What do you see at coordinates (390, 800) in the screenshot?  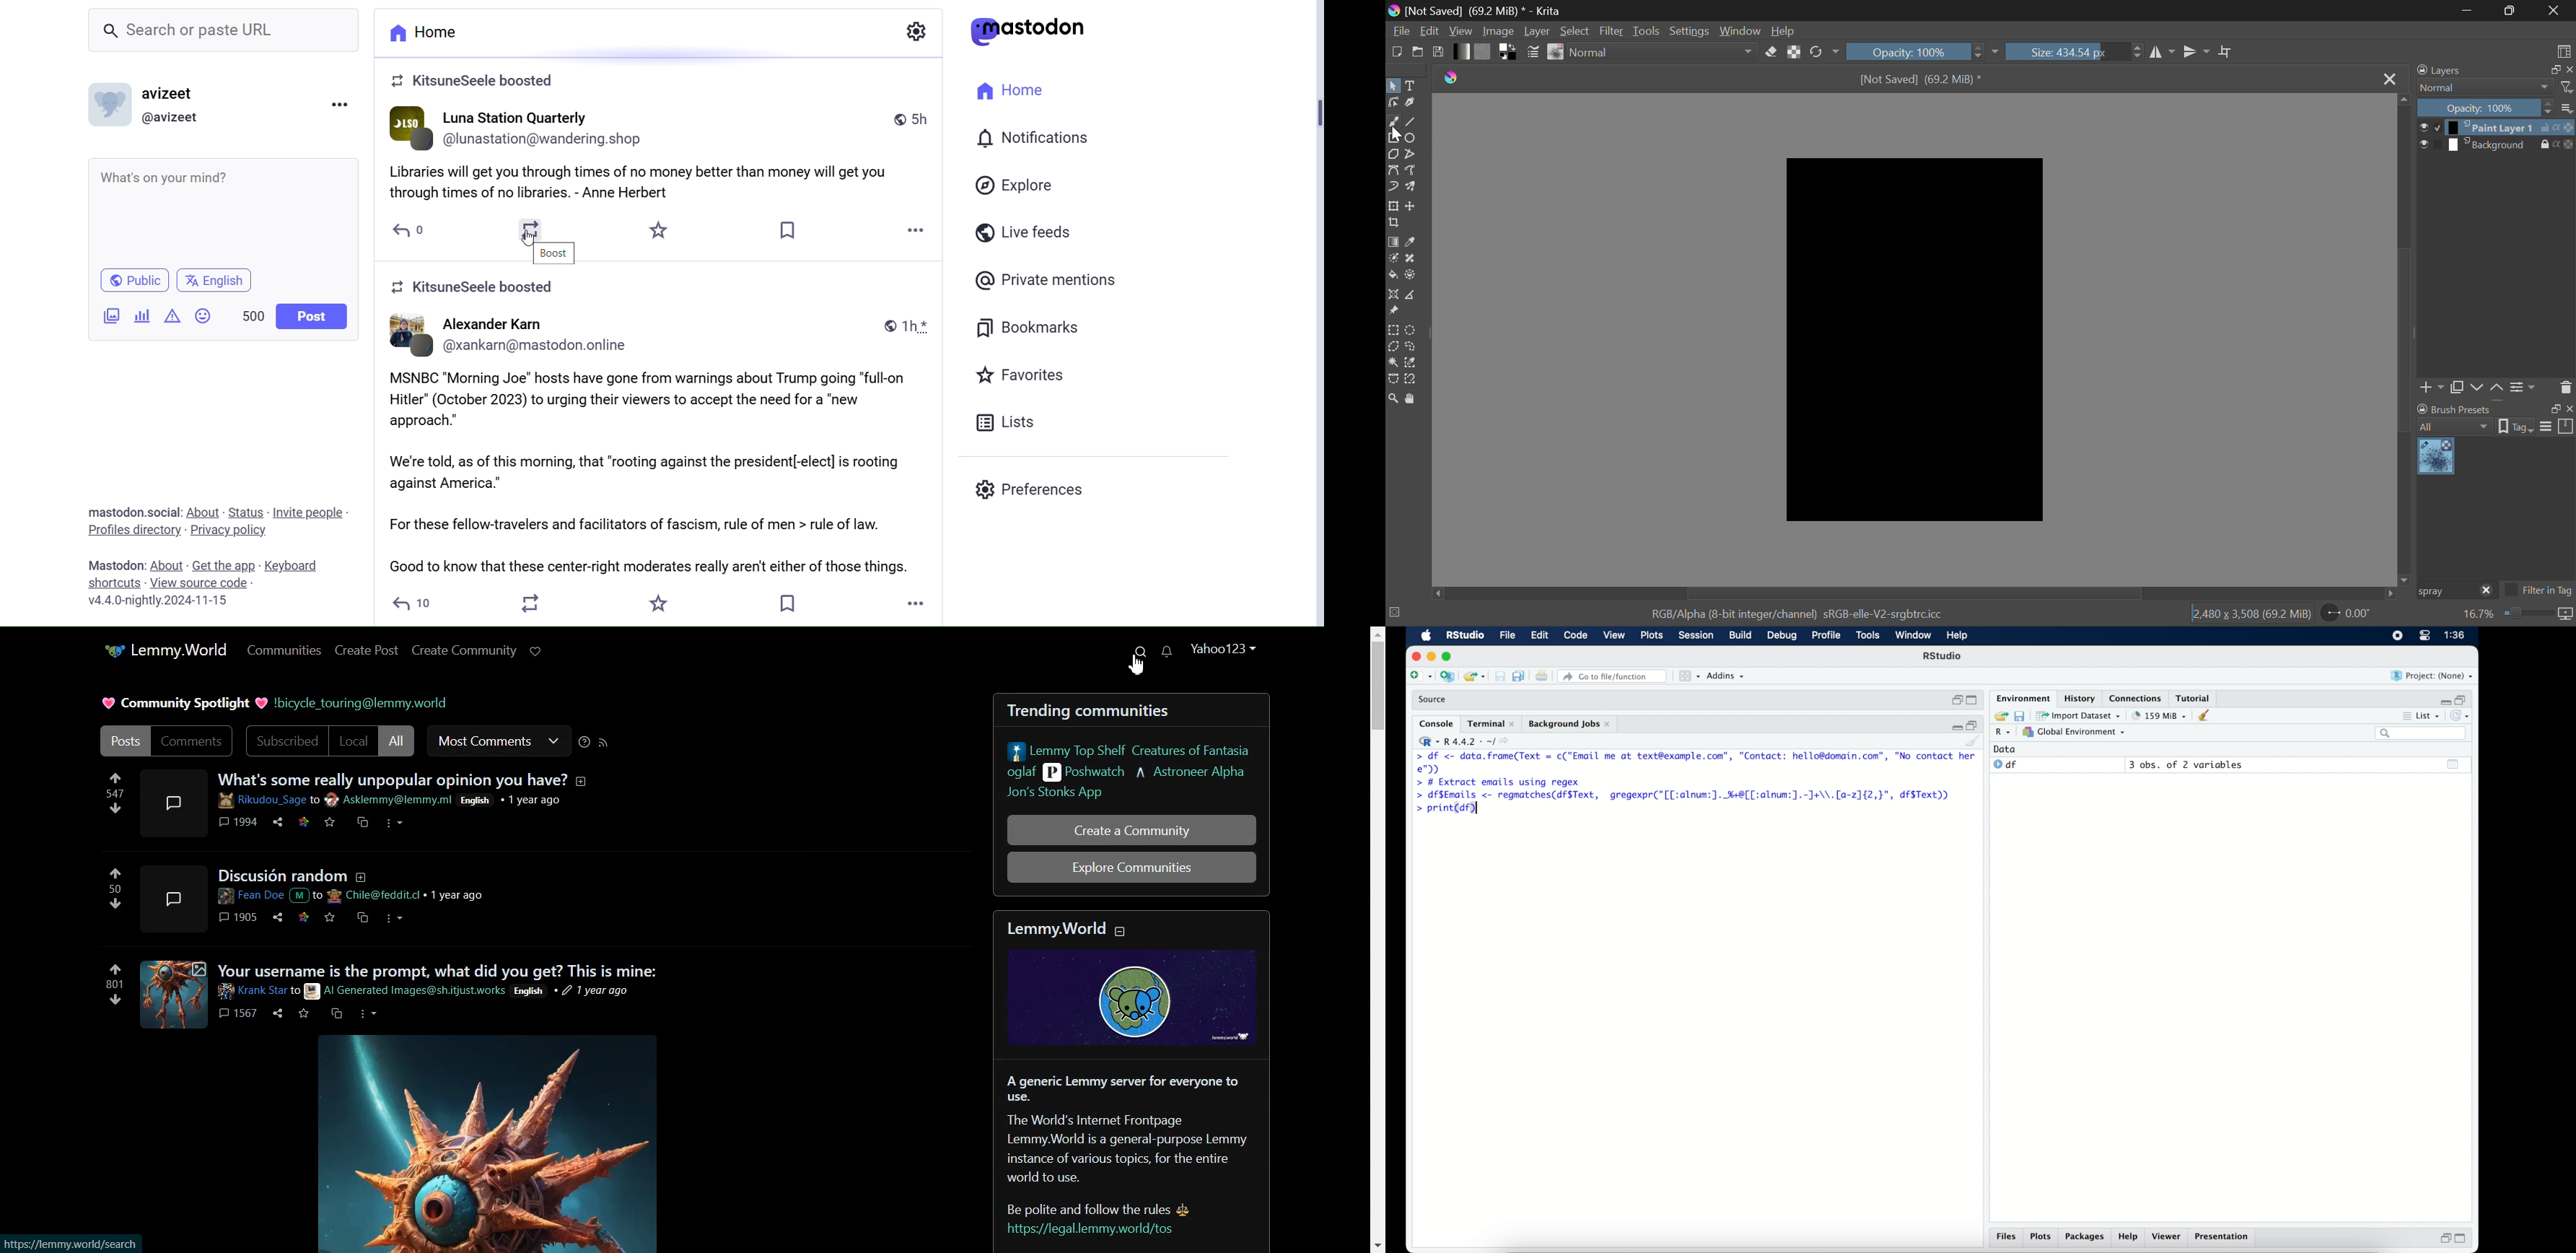 I see `Post details` at bounding box center [390, 800].